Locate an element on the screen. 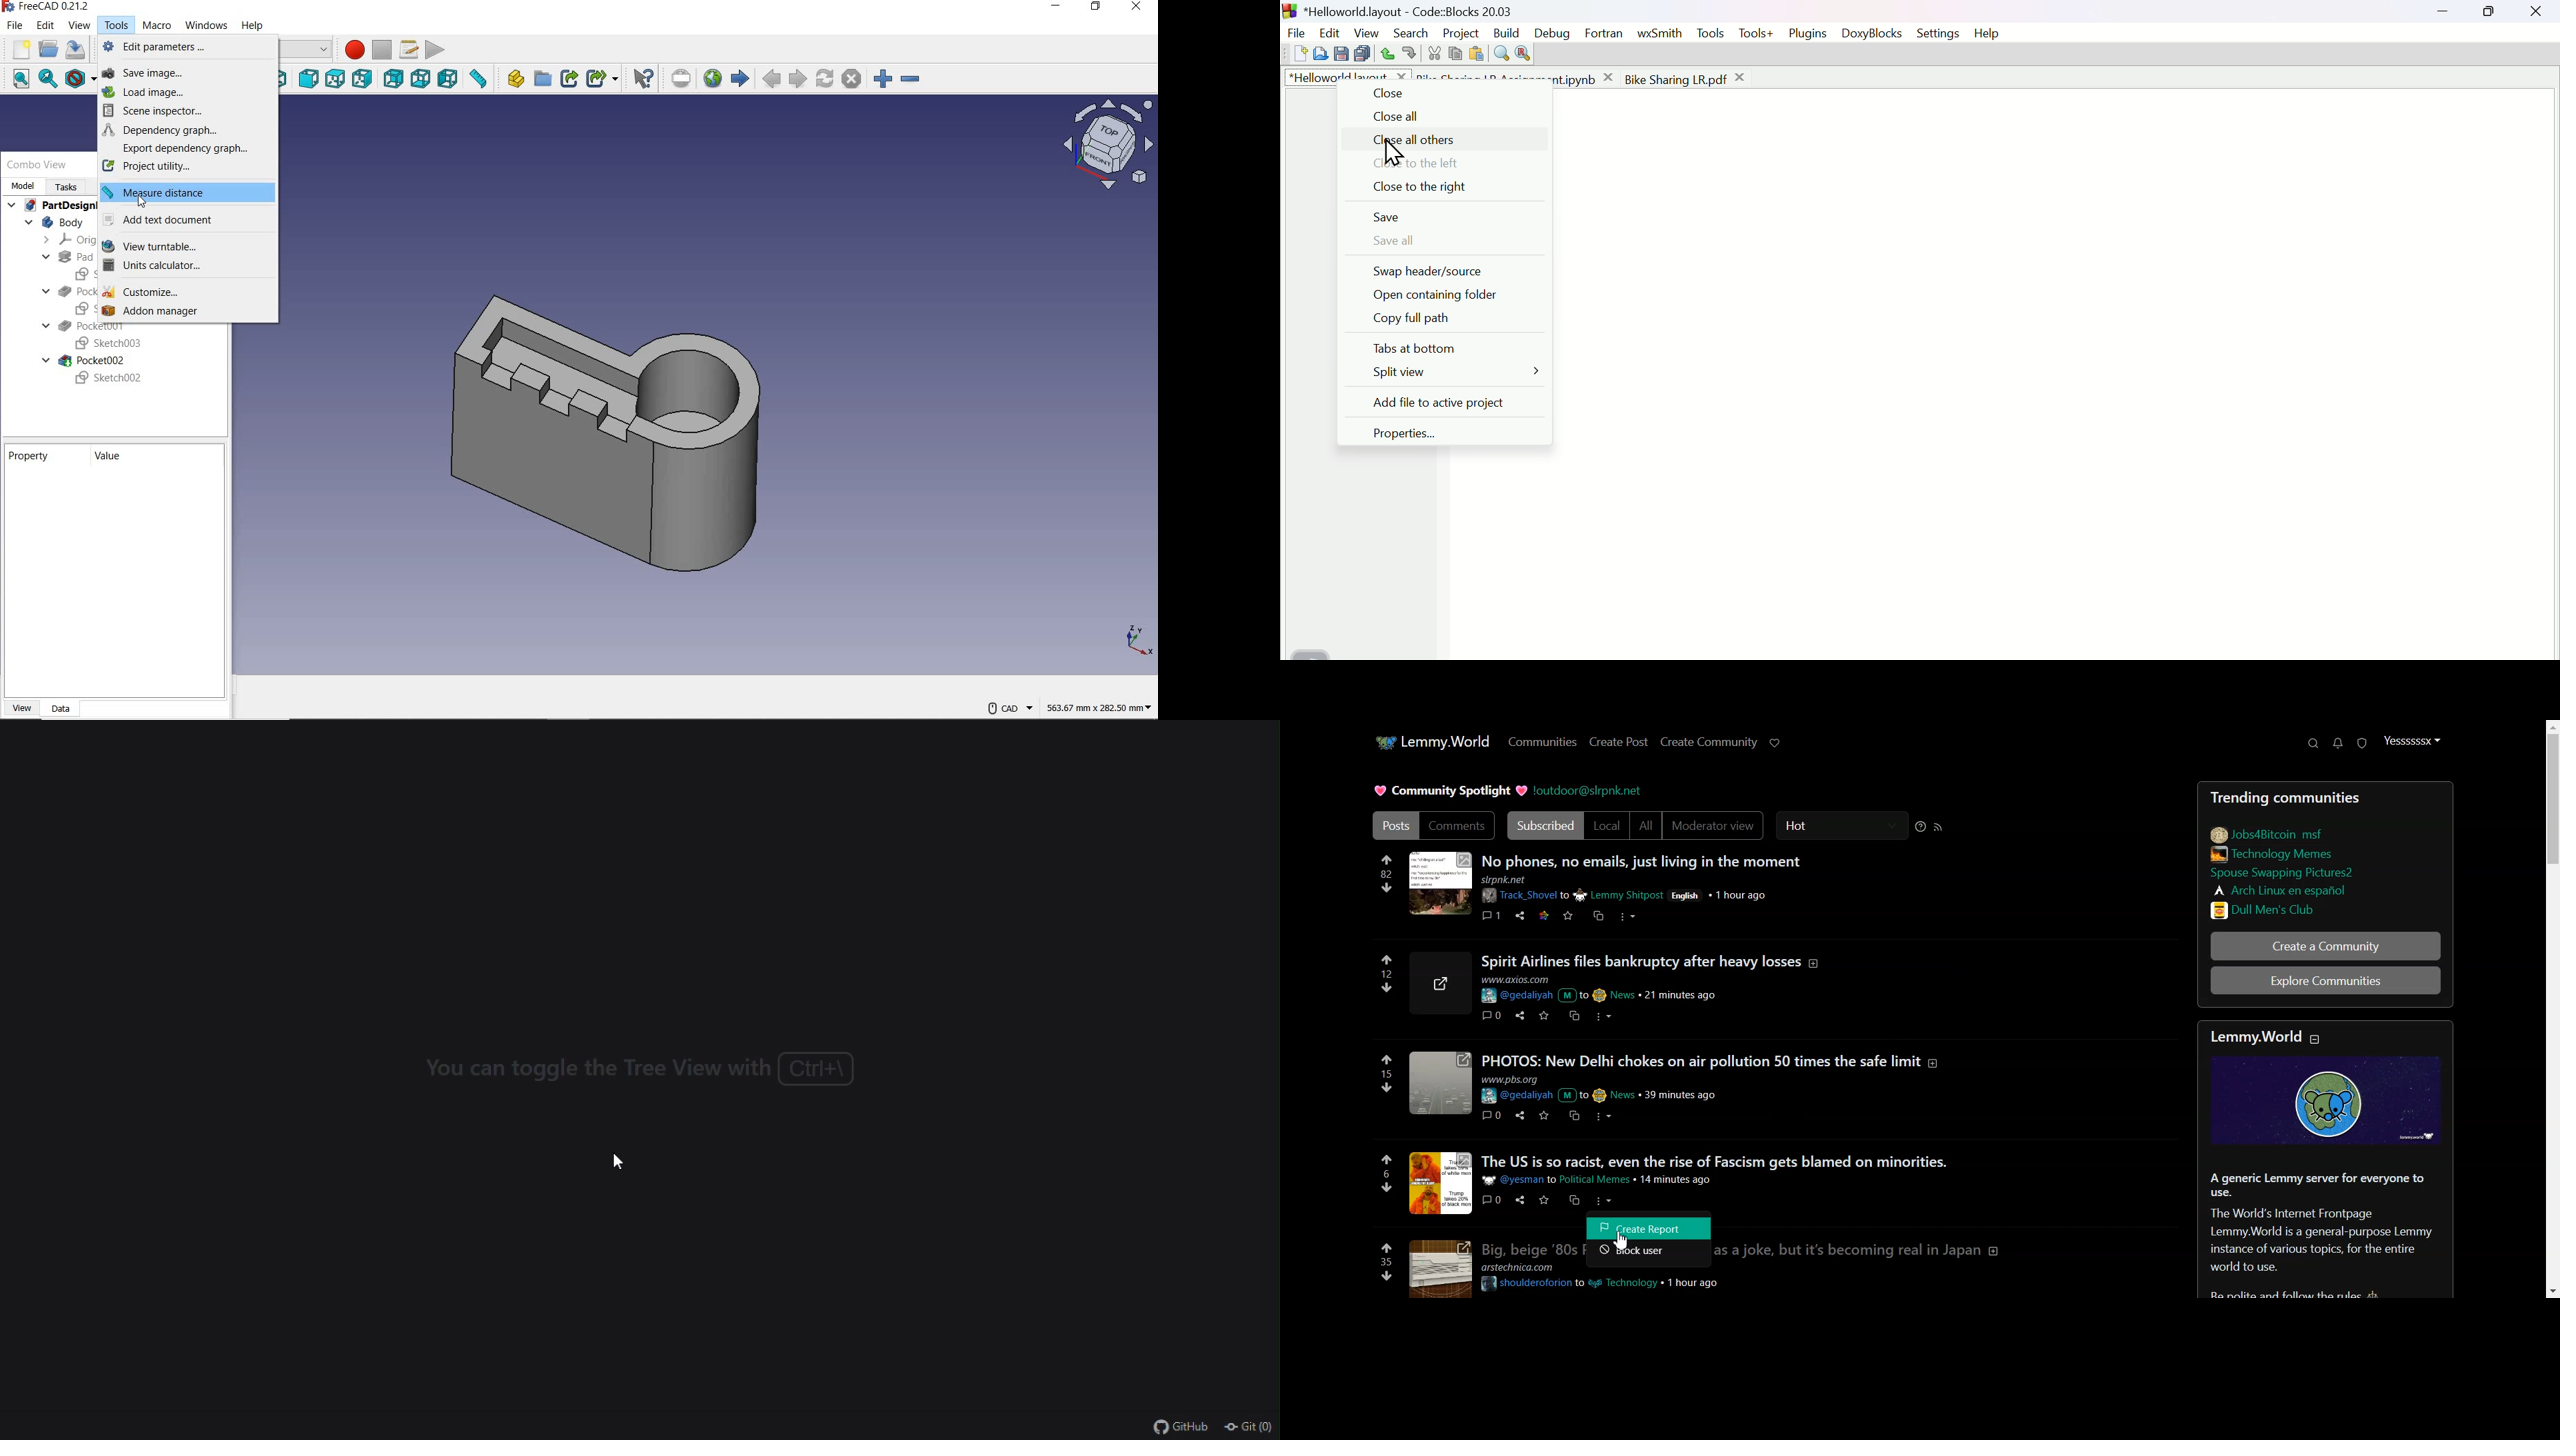 This screenshot has width=2576, height=1456. edit is located at coordinates (45, 27).